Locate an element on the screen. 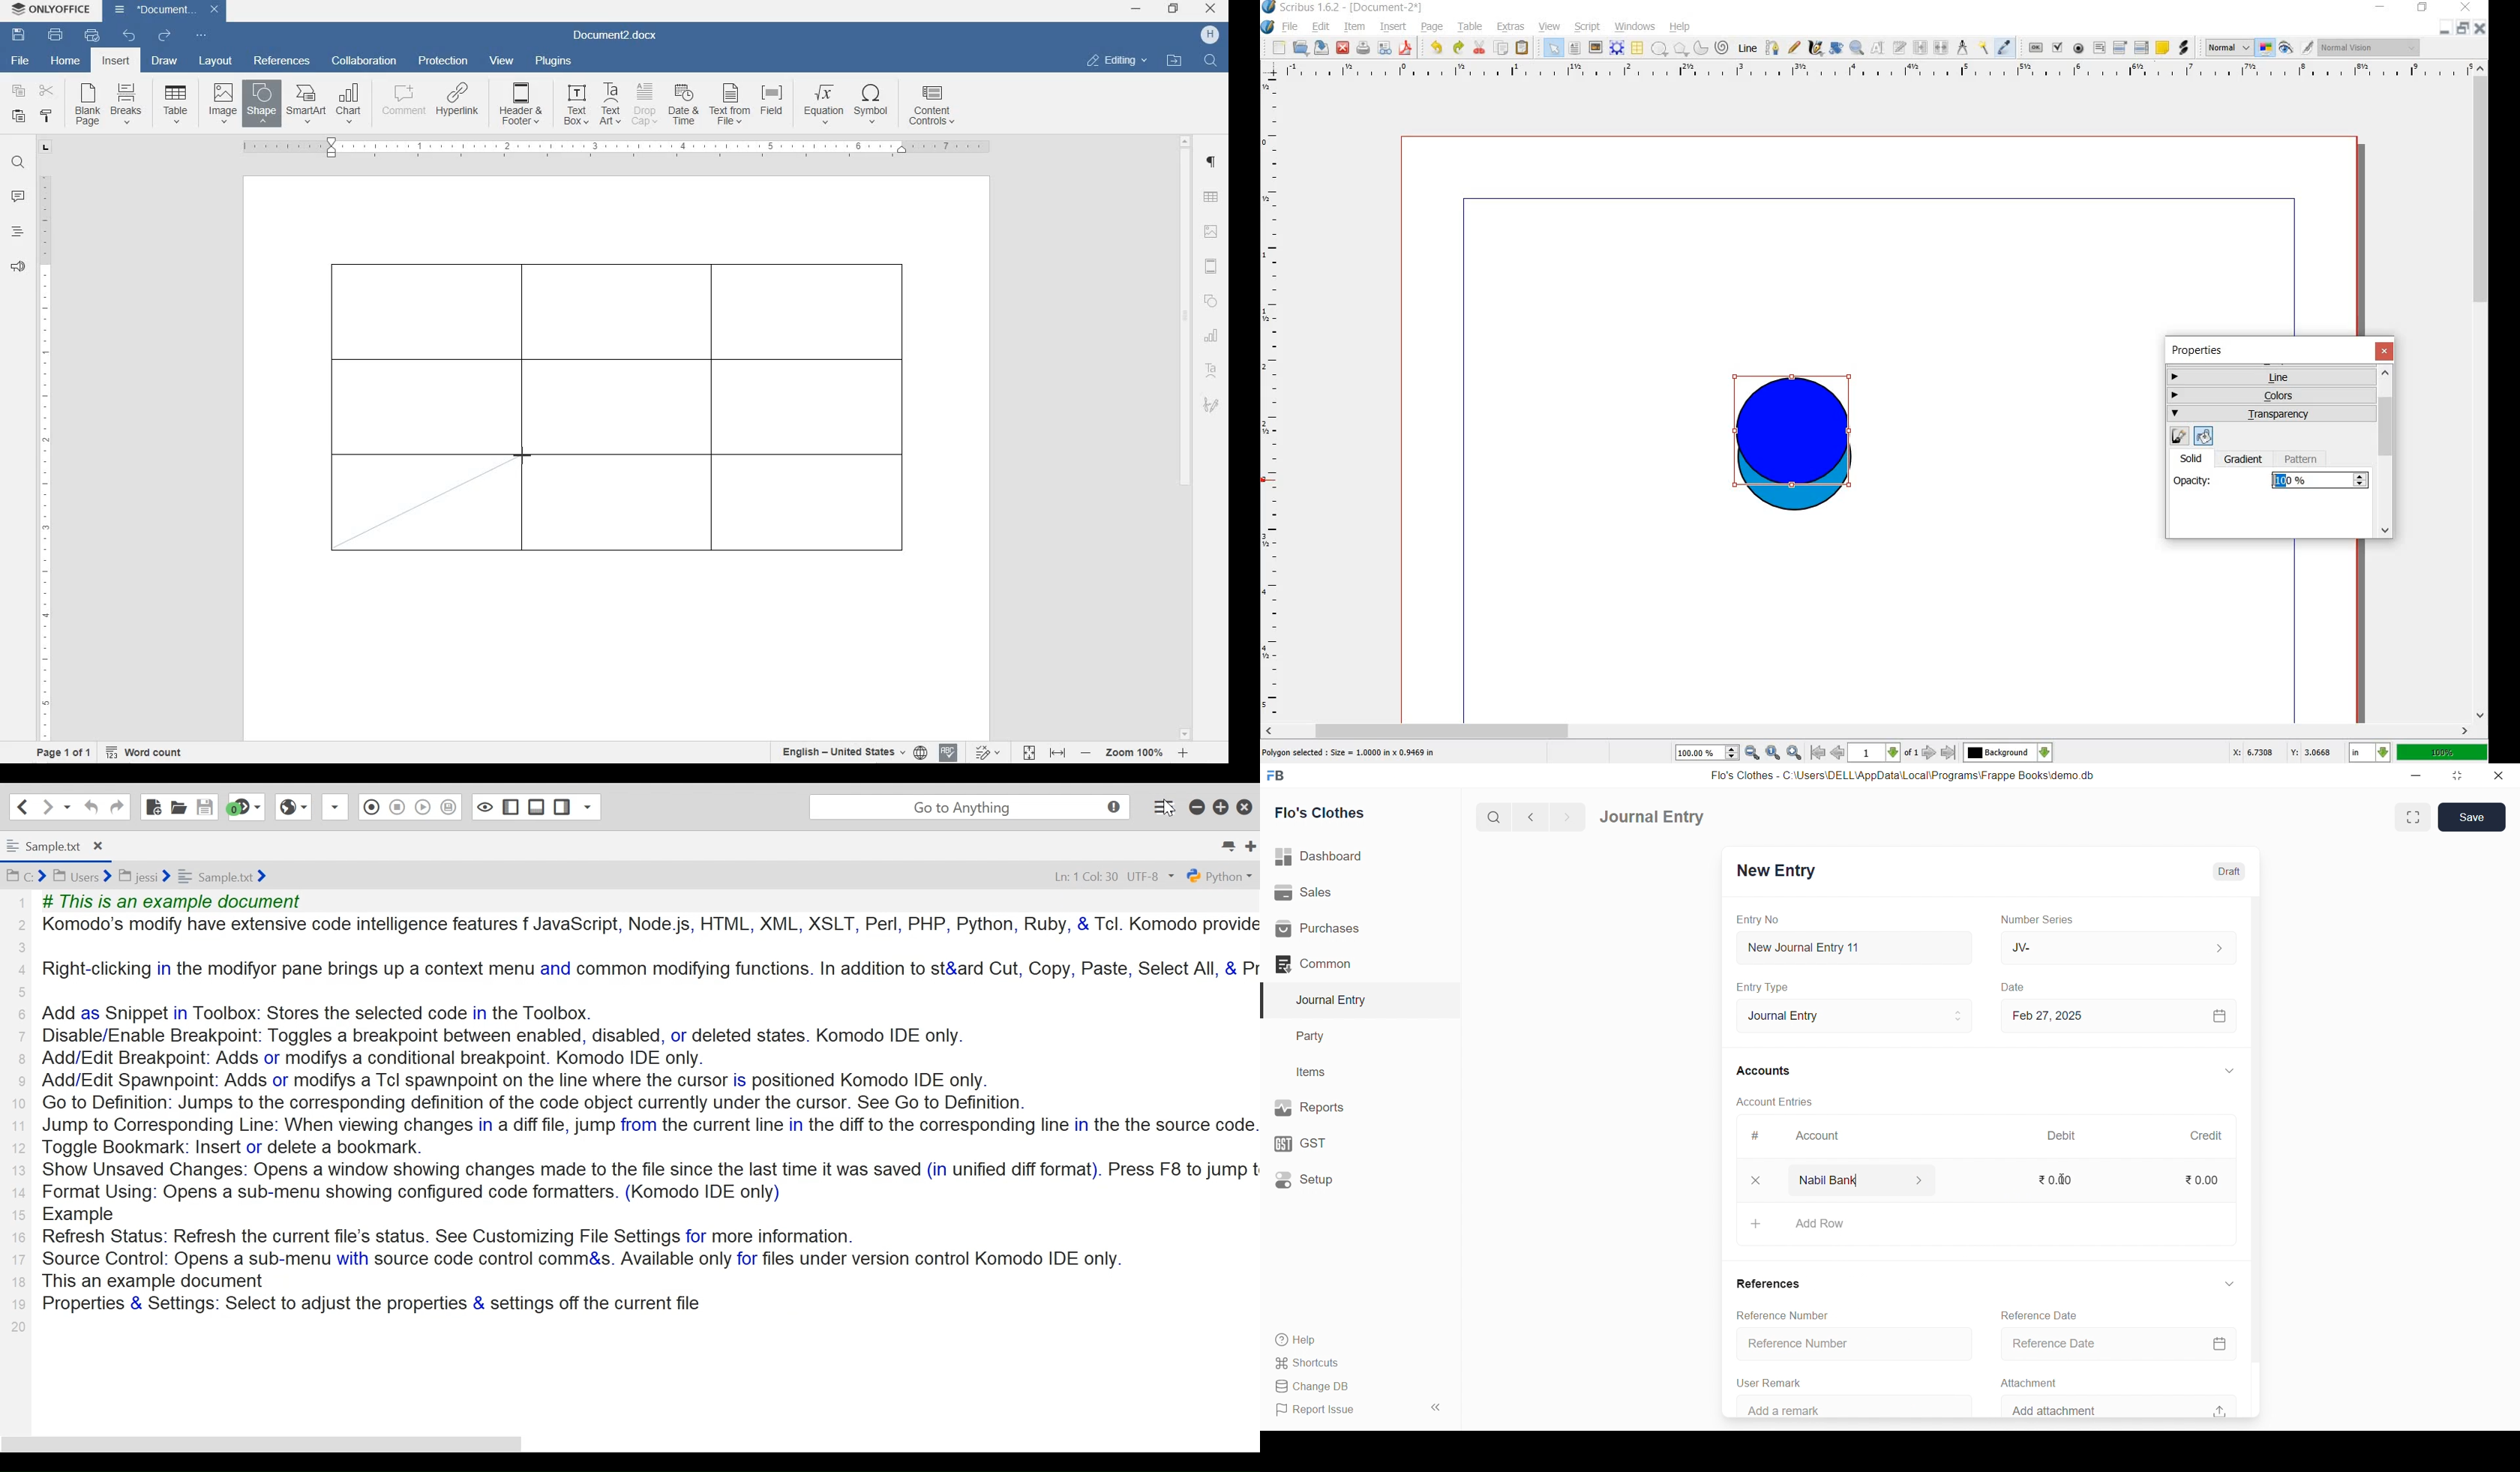 Image resolution: width=2520 pixels, height=1484 pixels. Flo's Clothes is located at coordinates (1327, 813).